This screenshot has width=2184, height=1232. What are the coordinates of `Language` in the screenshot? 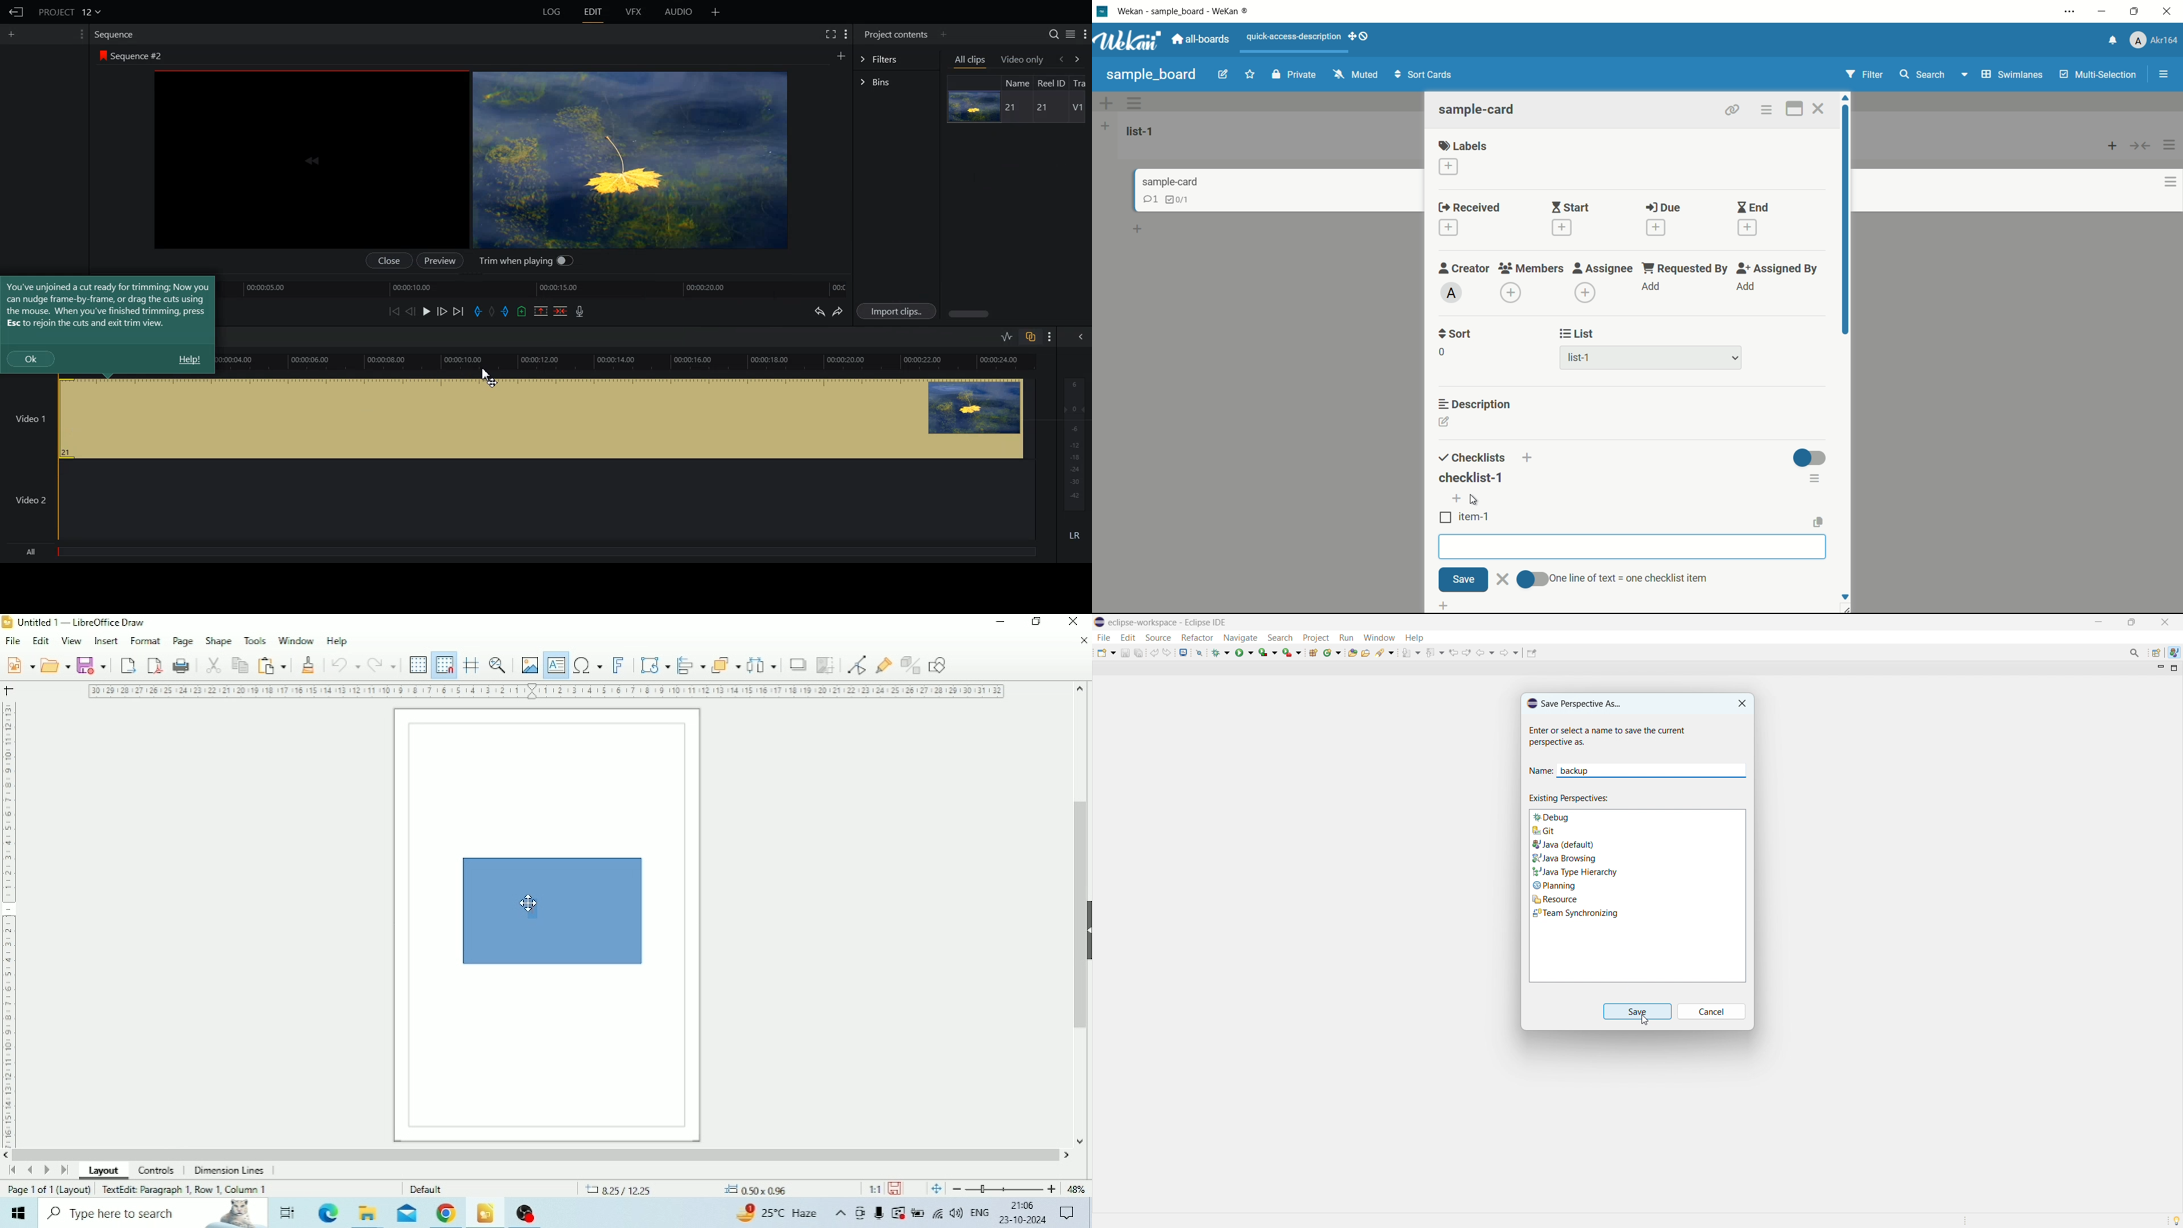 It's located at (980, 1211).